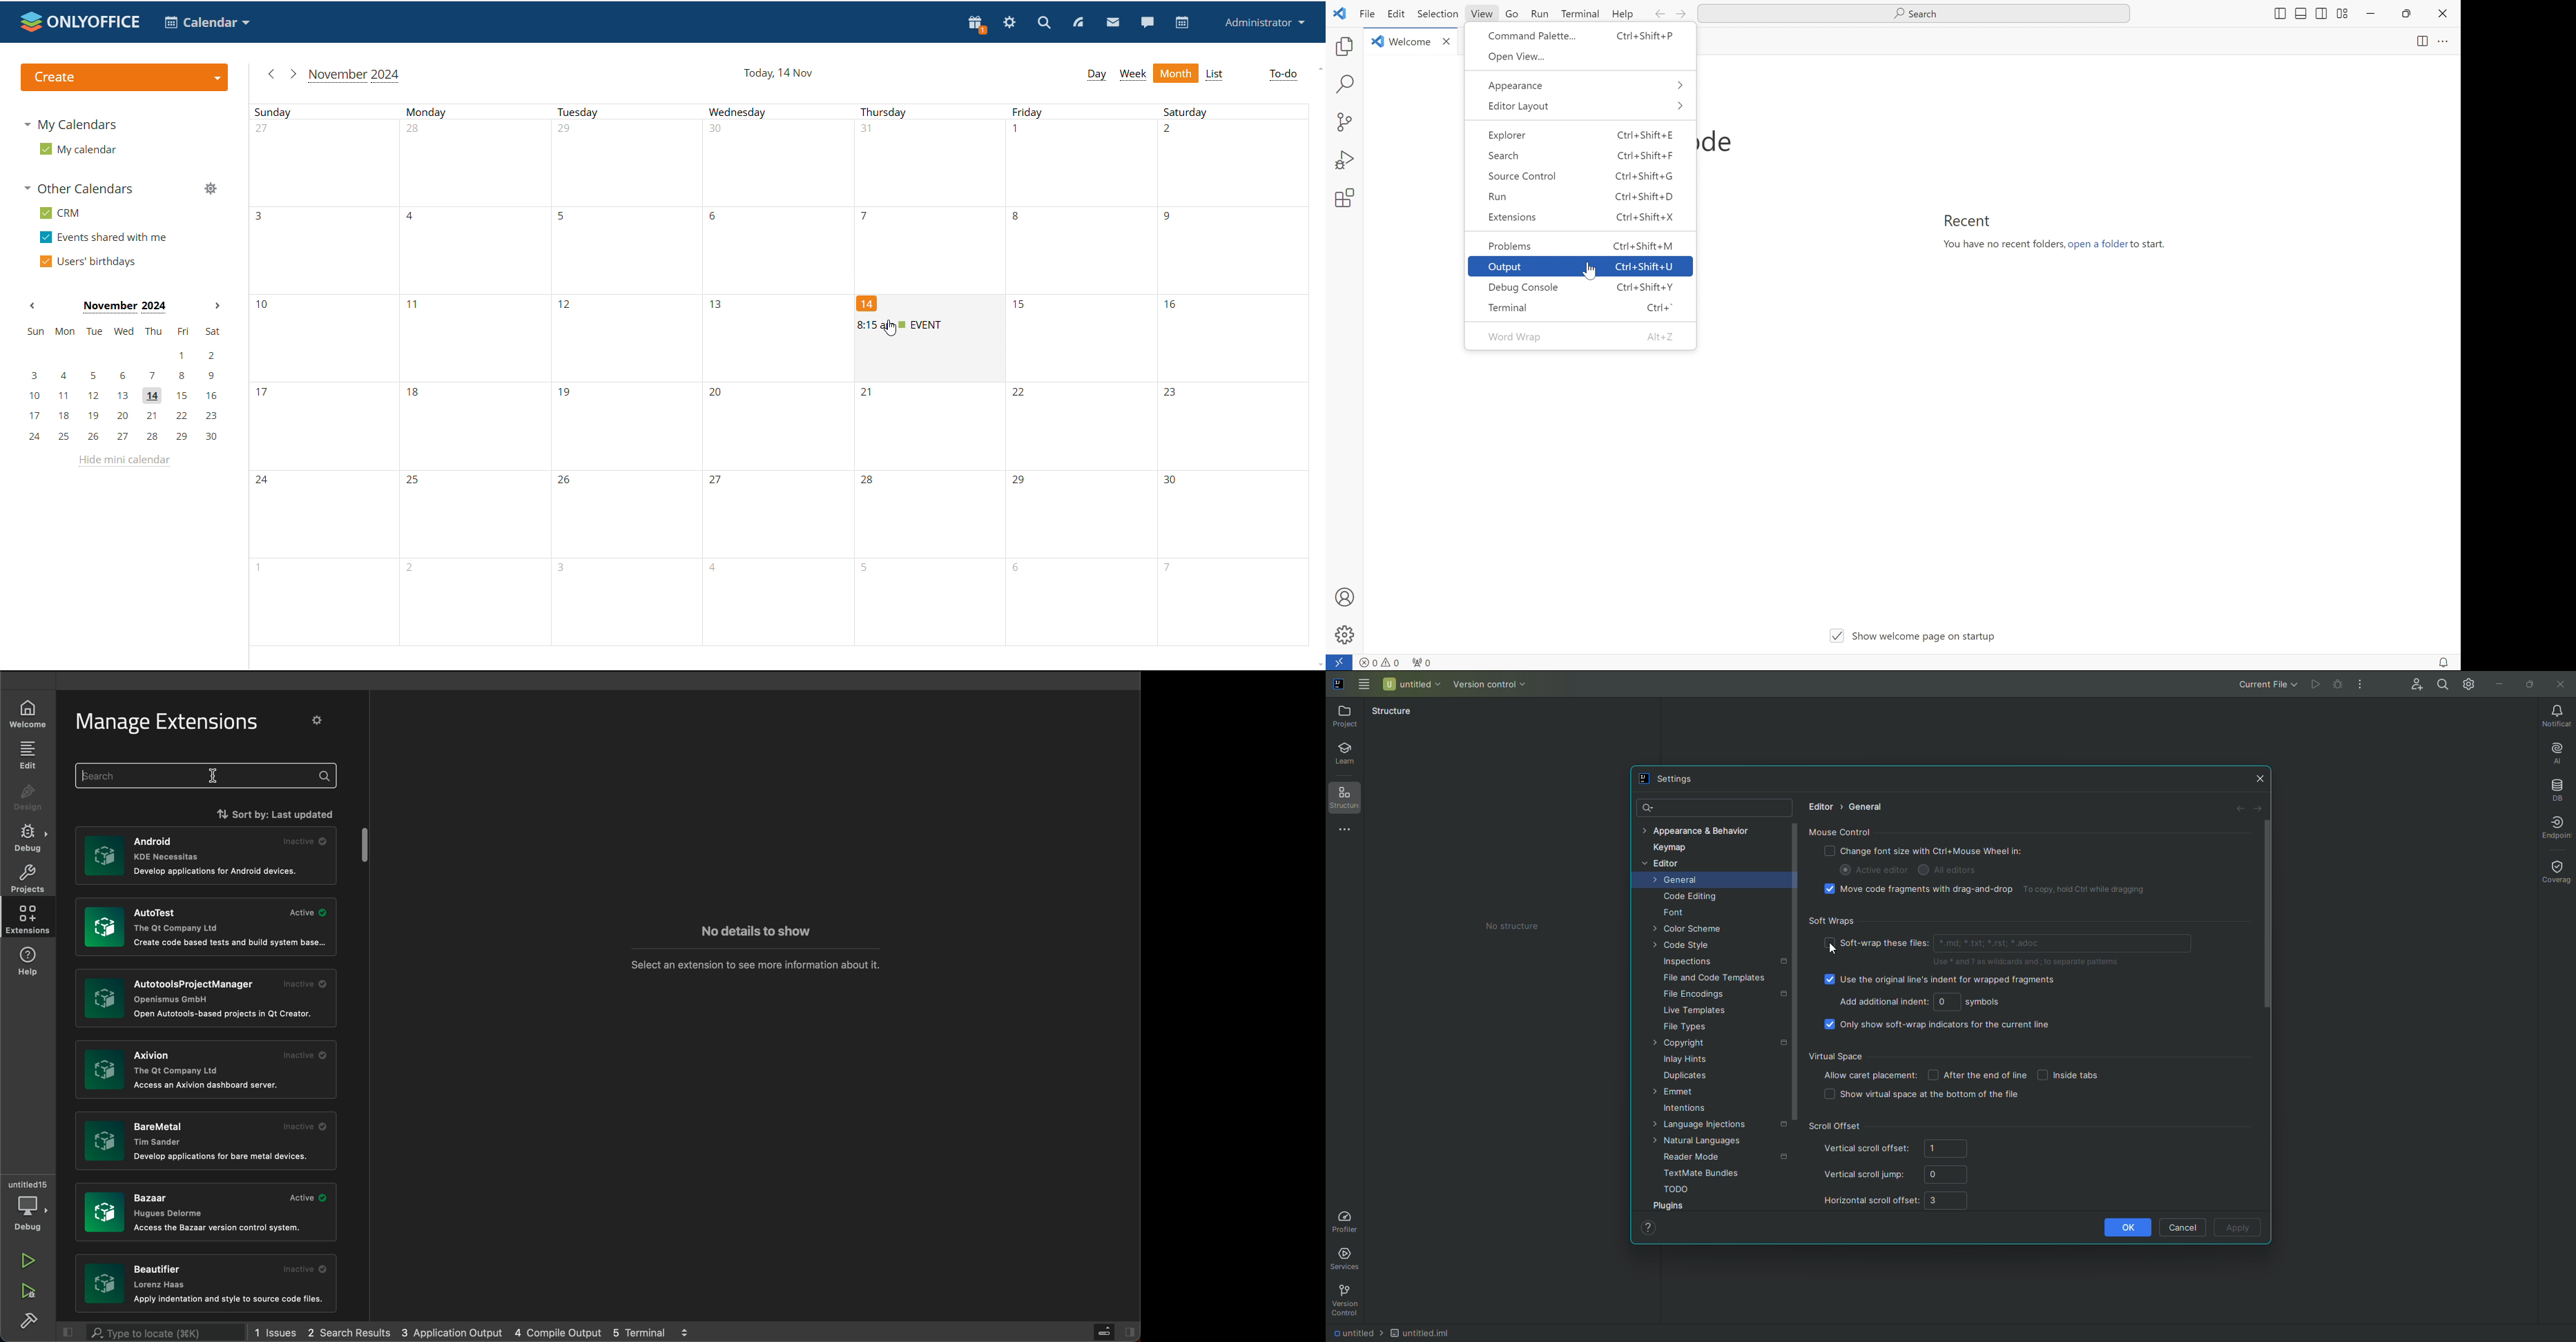 The image size is (2576, 1344). What do you see at coordinates (231, 1300) in the screenshot?
I see `extension text` at bounding box center [231, 1300].